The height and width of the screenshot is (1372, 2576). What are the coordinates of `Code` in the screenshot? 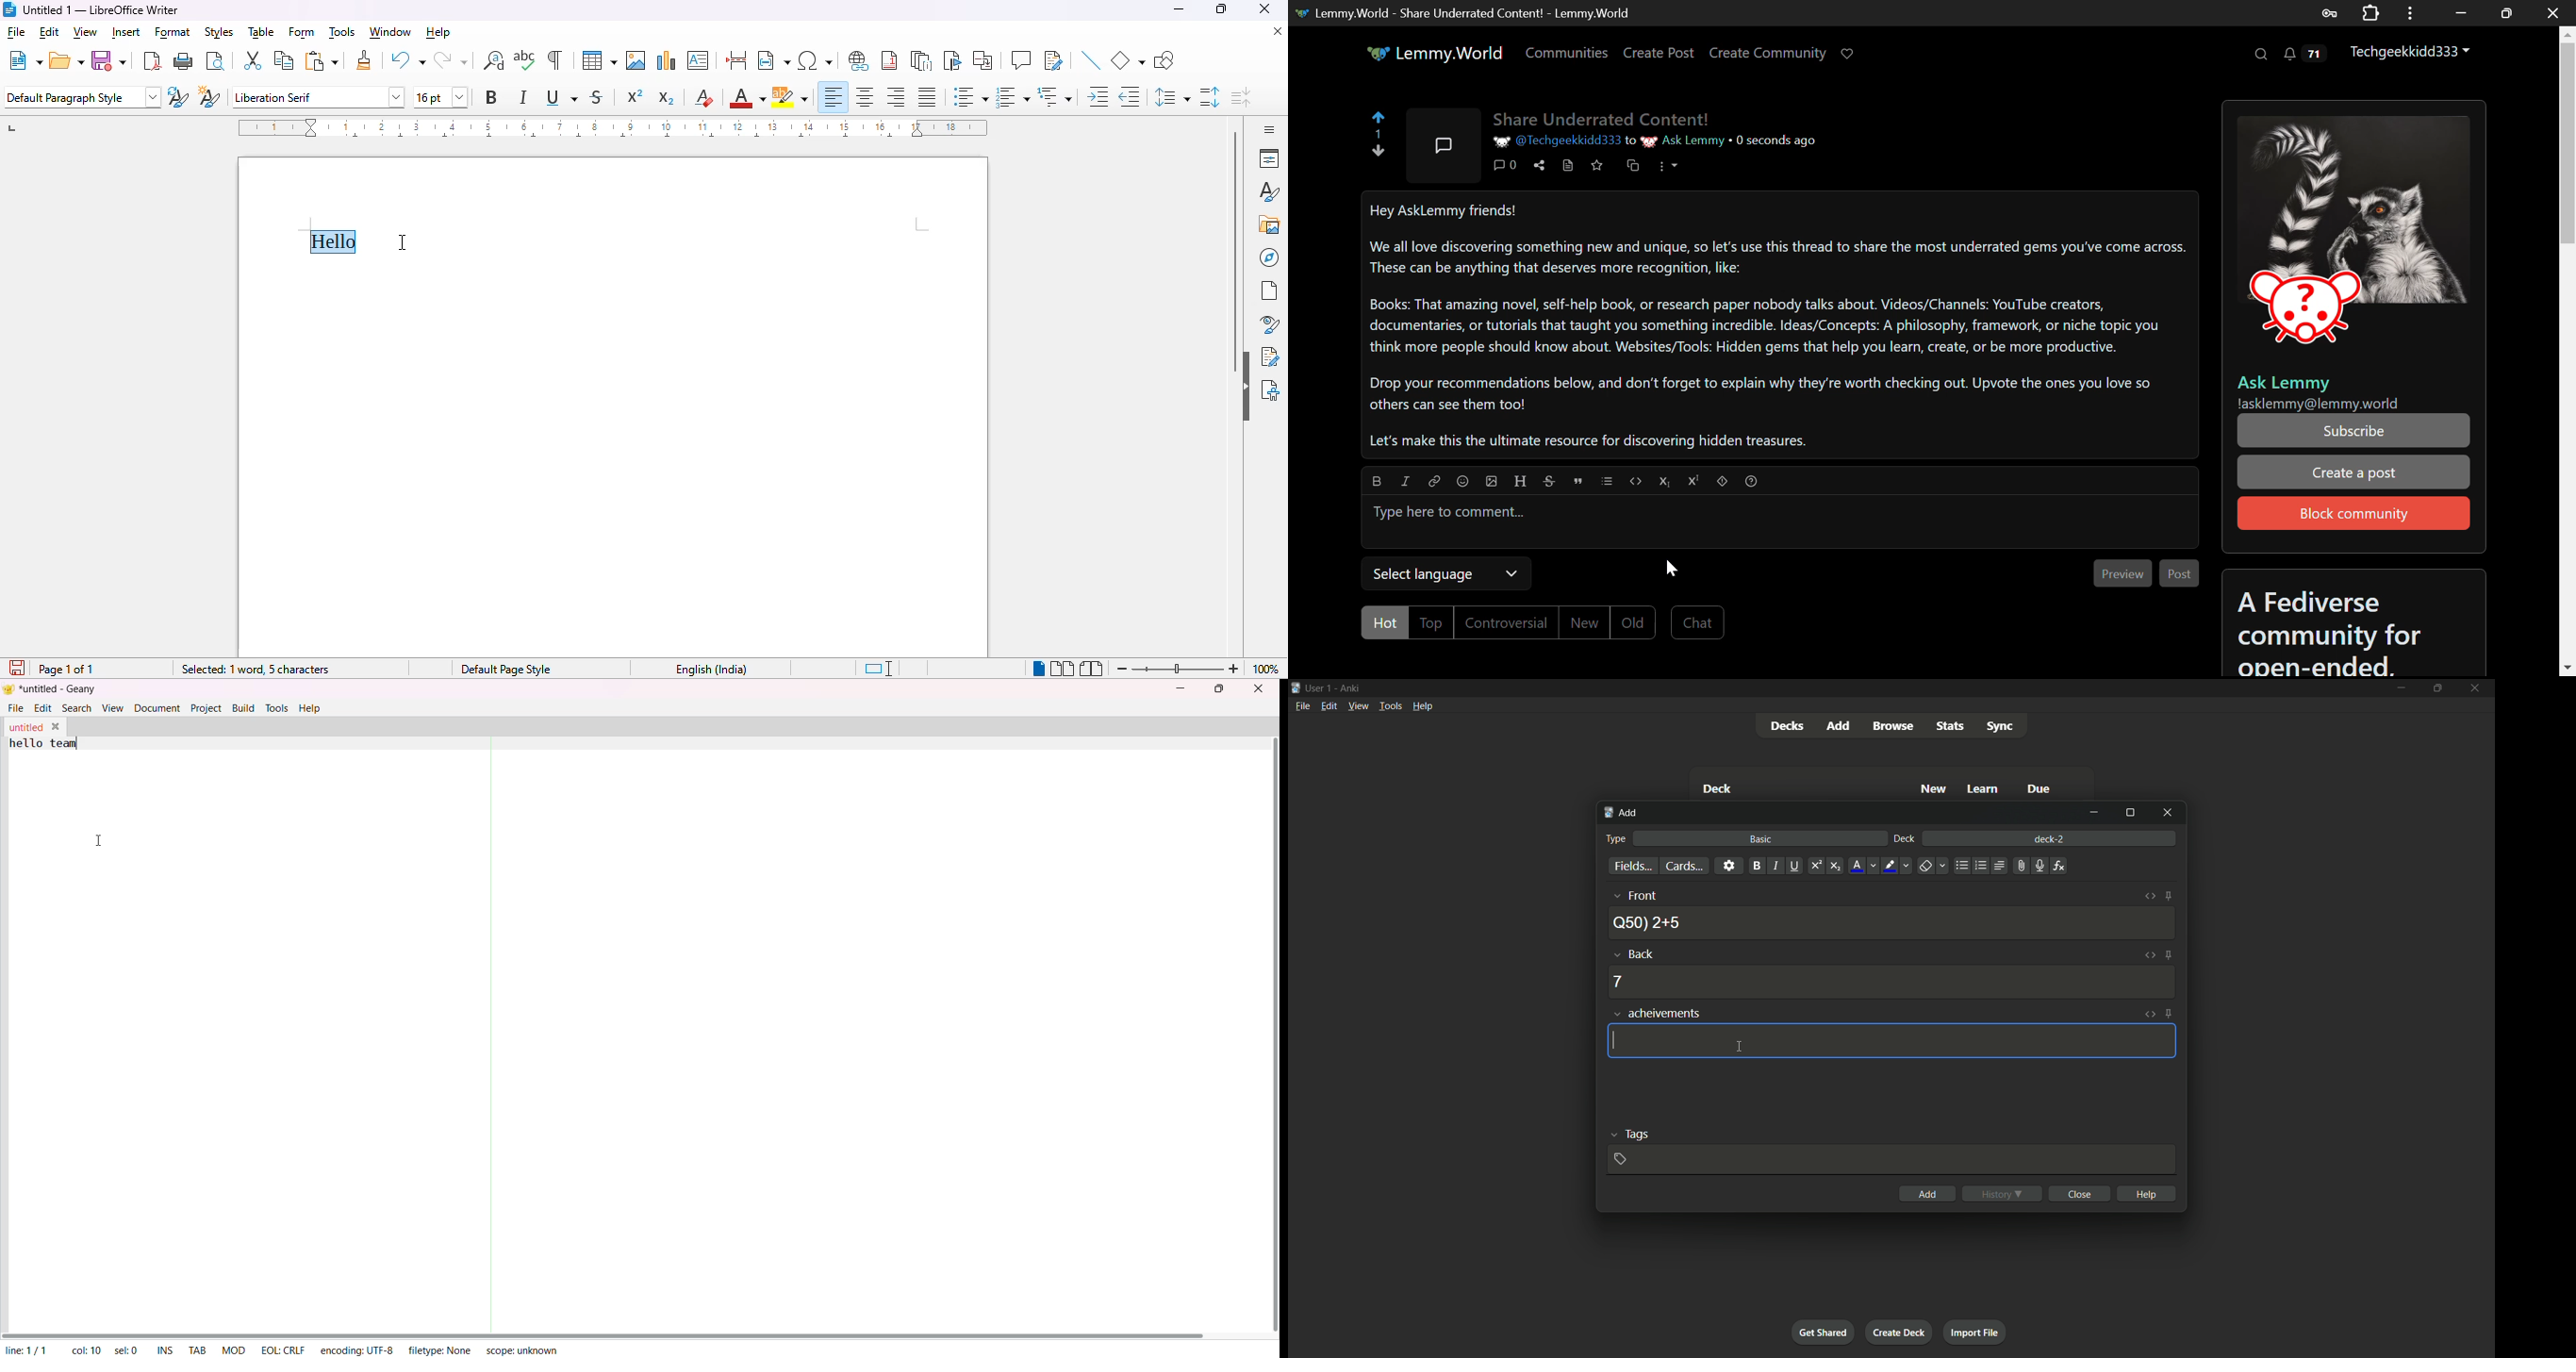 It's located at (1635, 482).